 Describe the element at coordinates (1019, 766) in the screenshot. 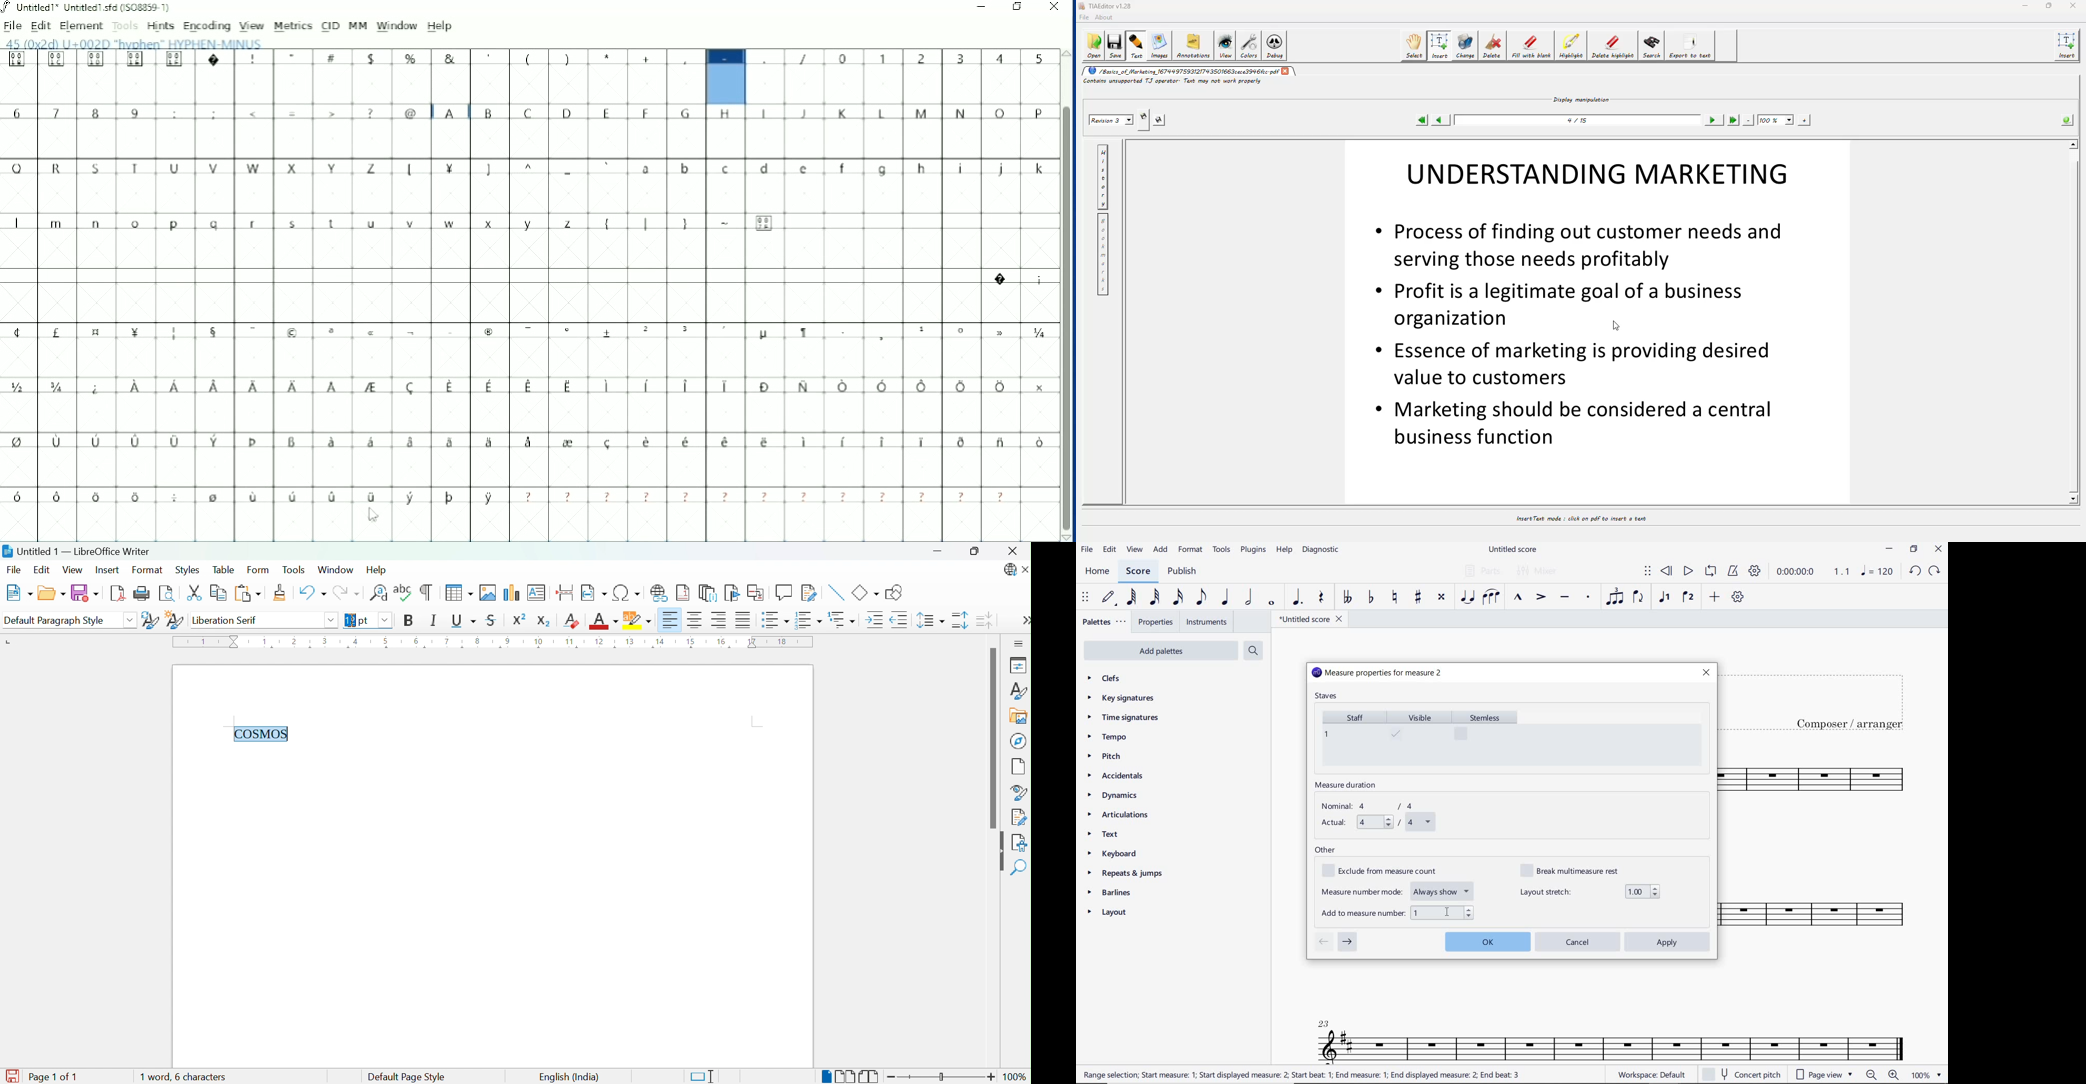

I see `Page` at that location.